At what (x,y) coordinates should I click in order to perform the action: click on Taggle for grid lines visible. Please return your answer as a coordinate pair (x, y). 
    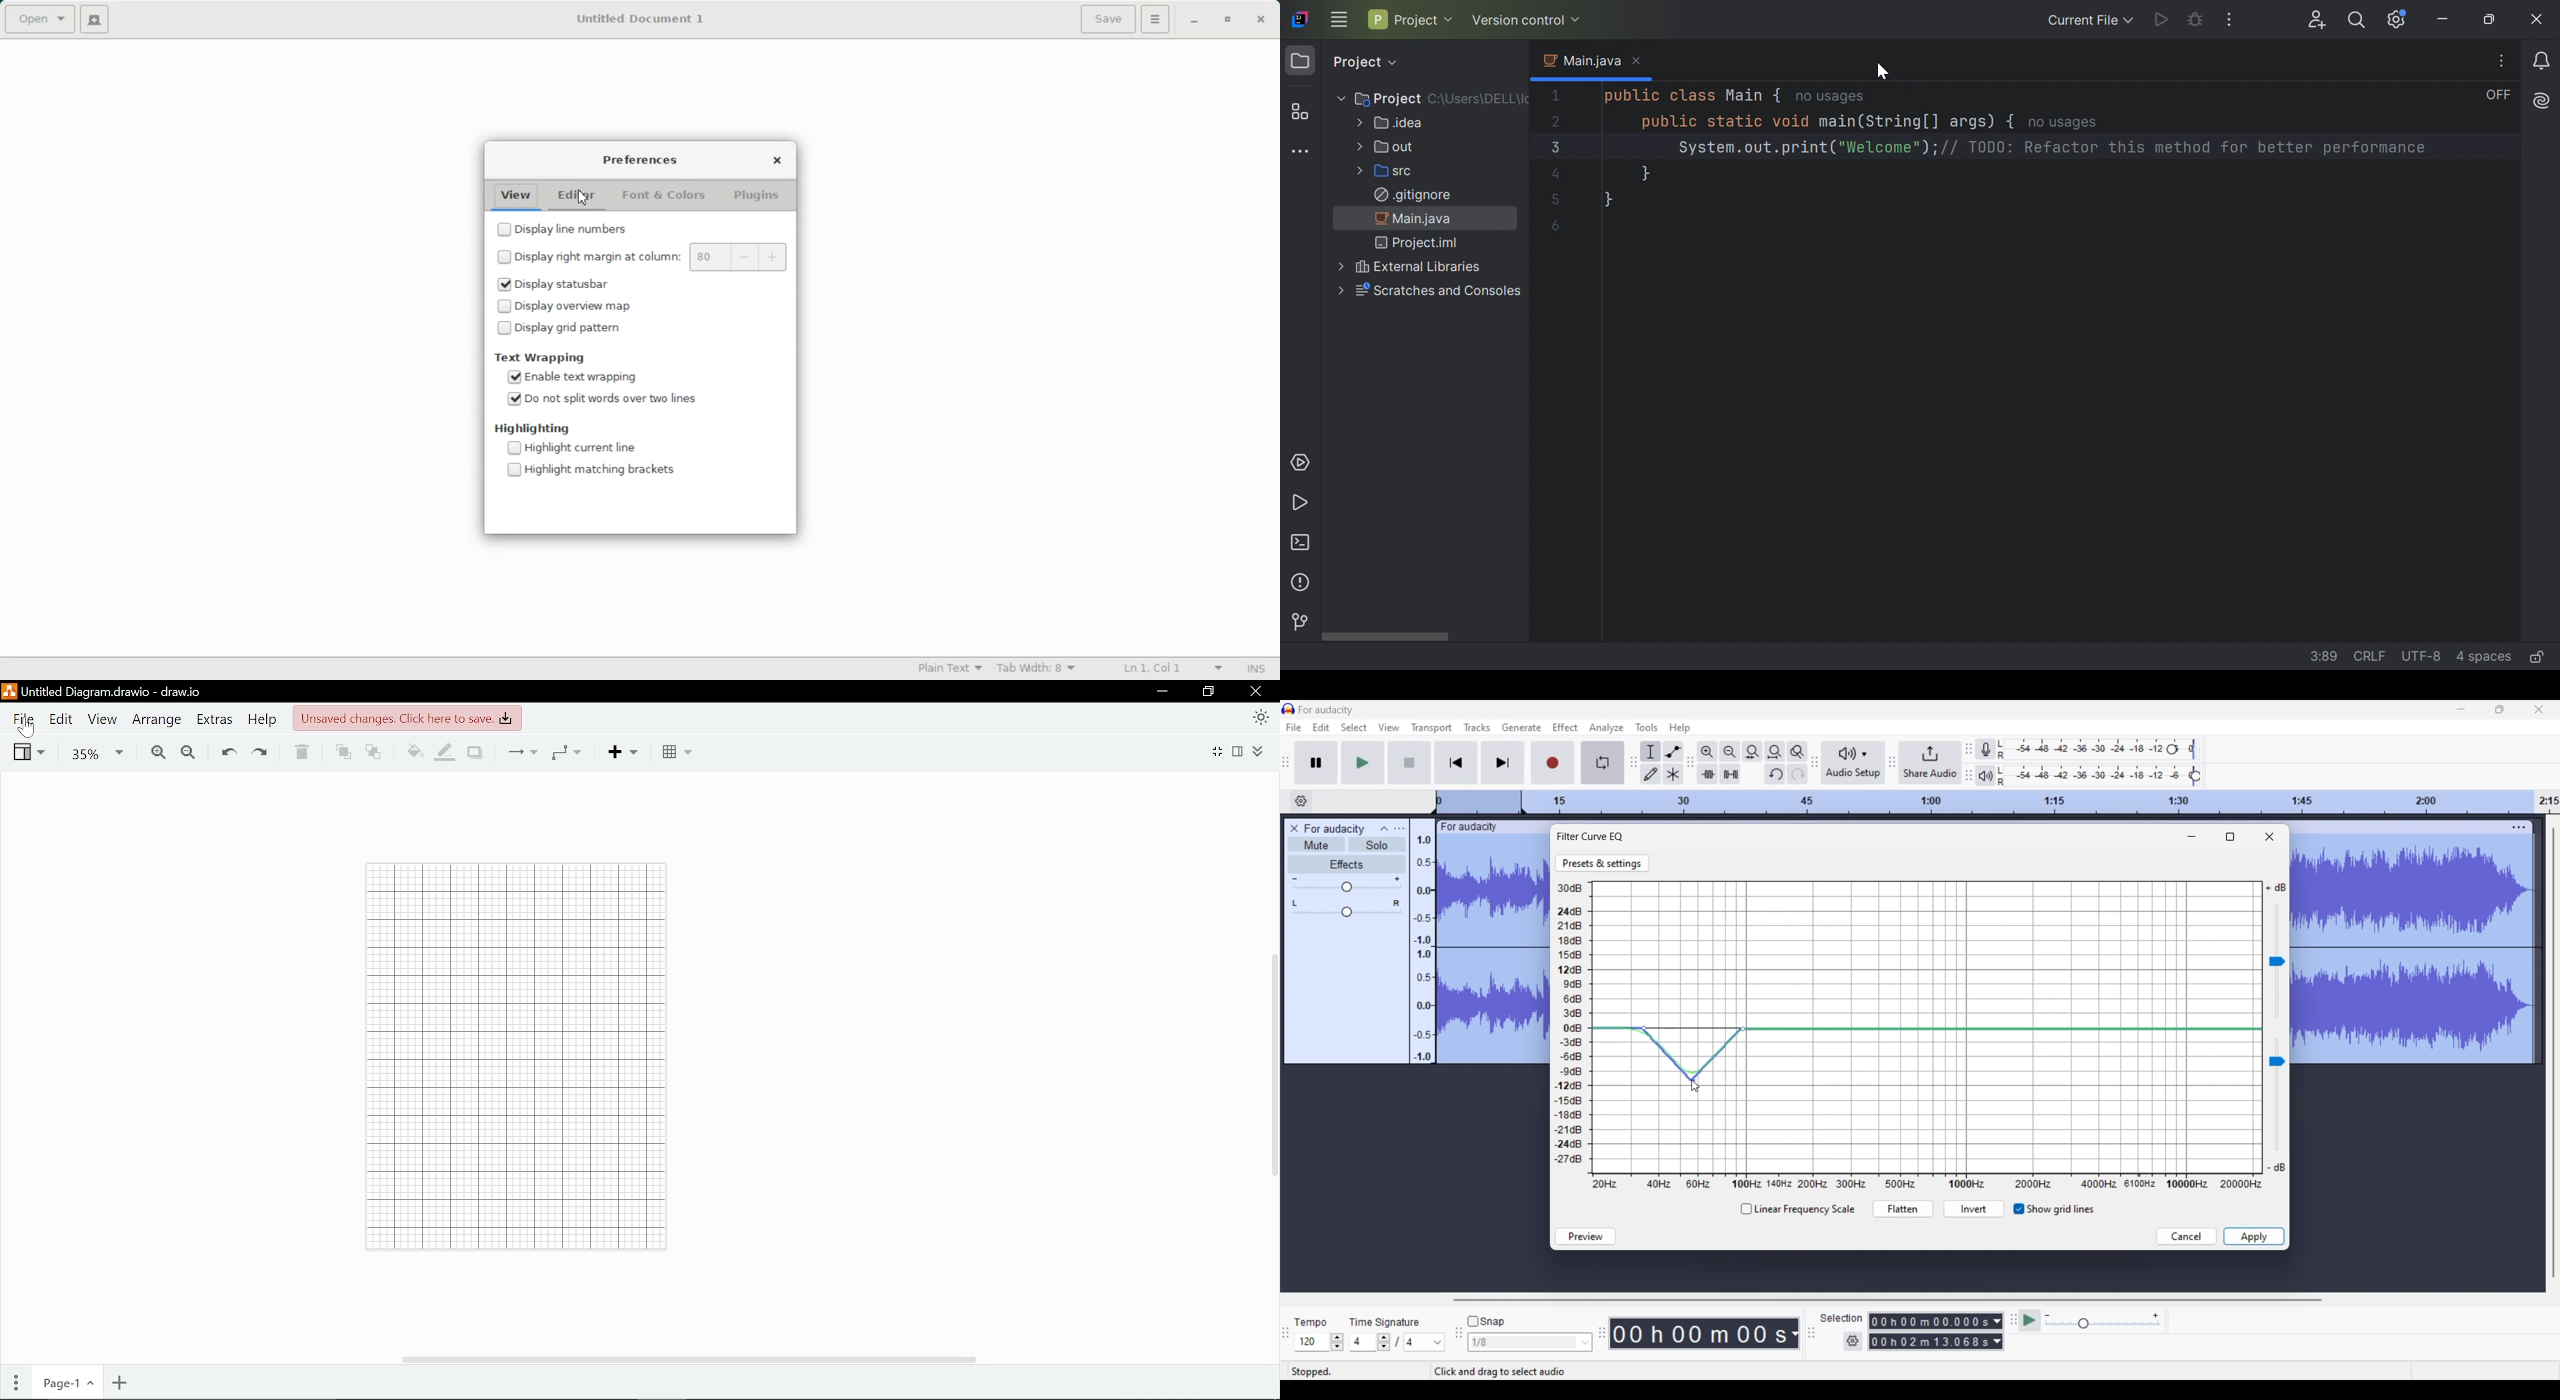
    Looking at the image, I should click on (2054, 1209).